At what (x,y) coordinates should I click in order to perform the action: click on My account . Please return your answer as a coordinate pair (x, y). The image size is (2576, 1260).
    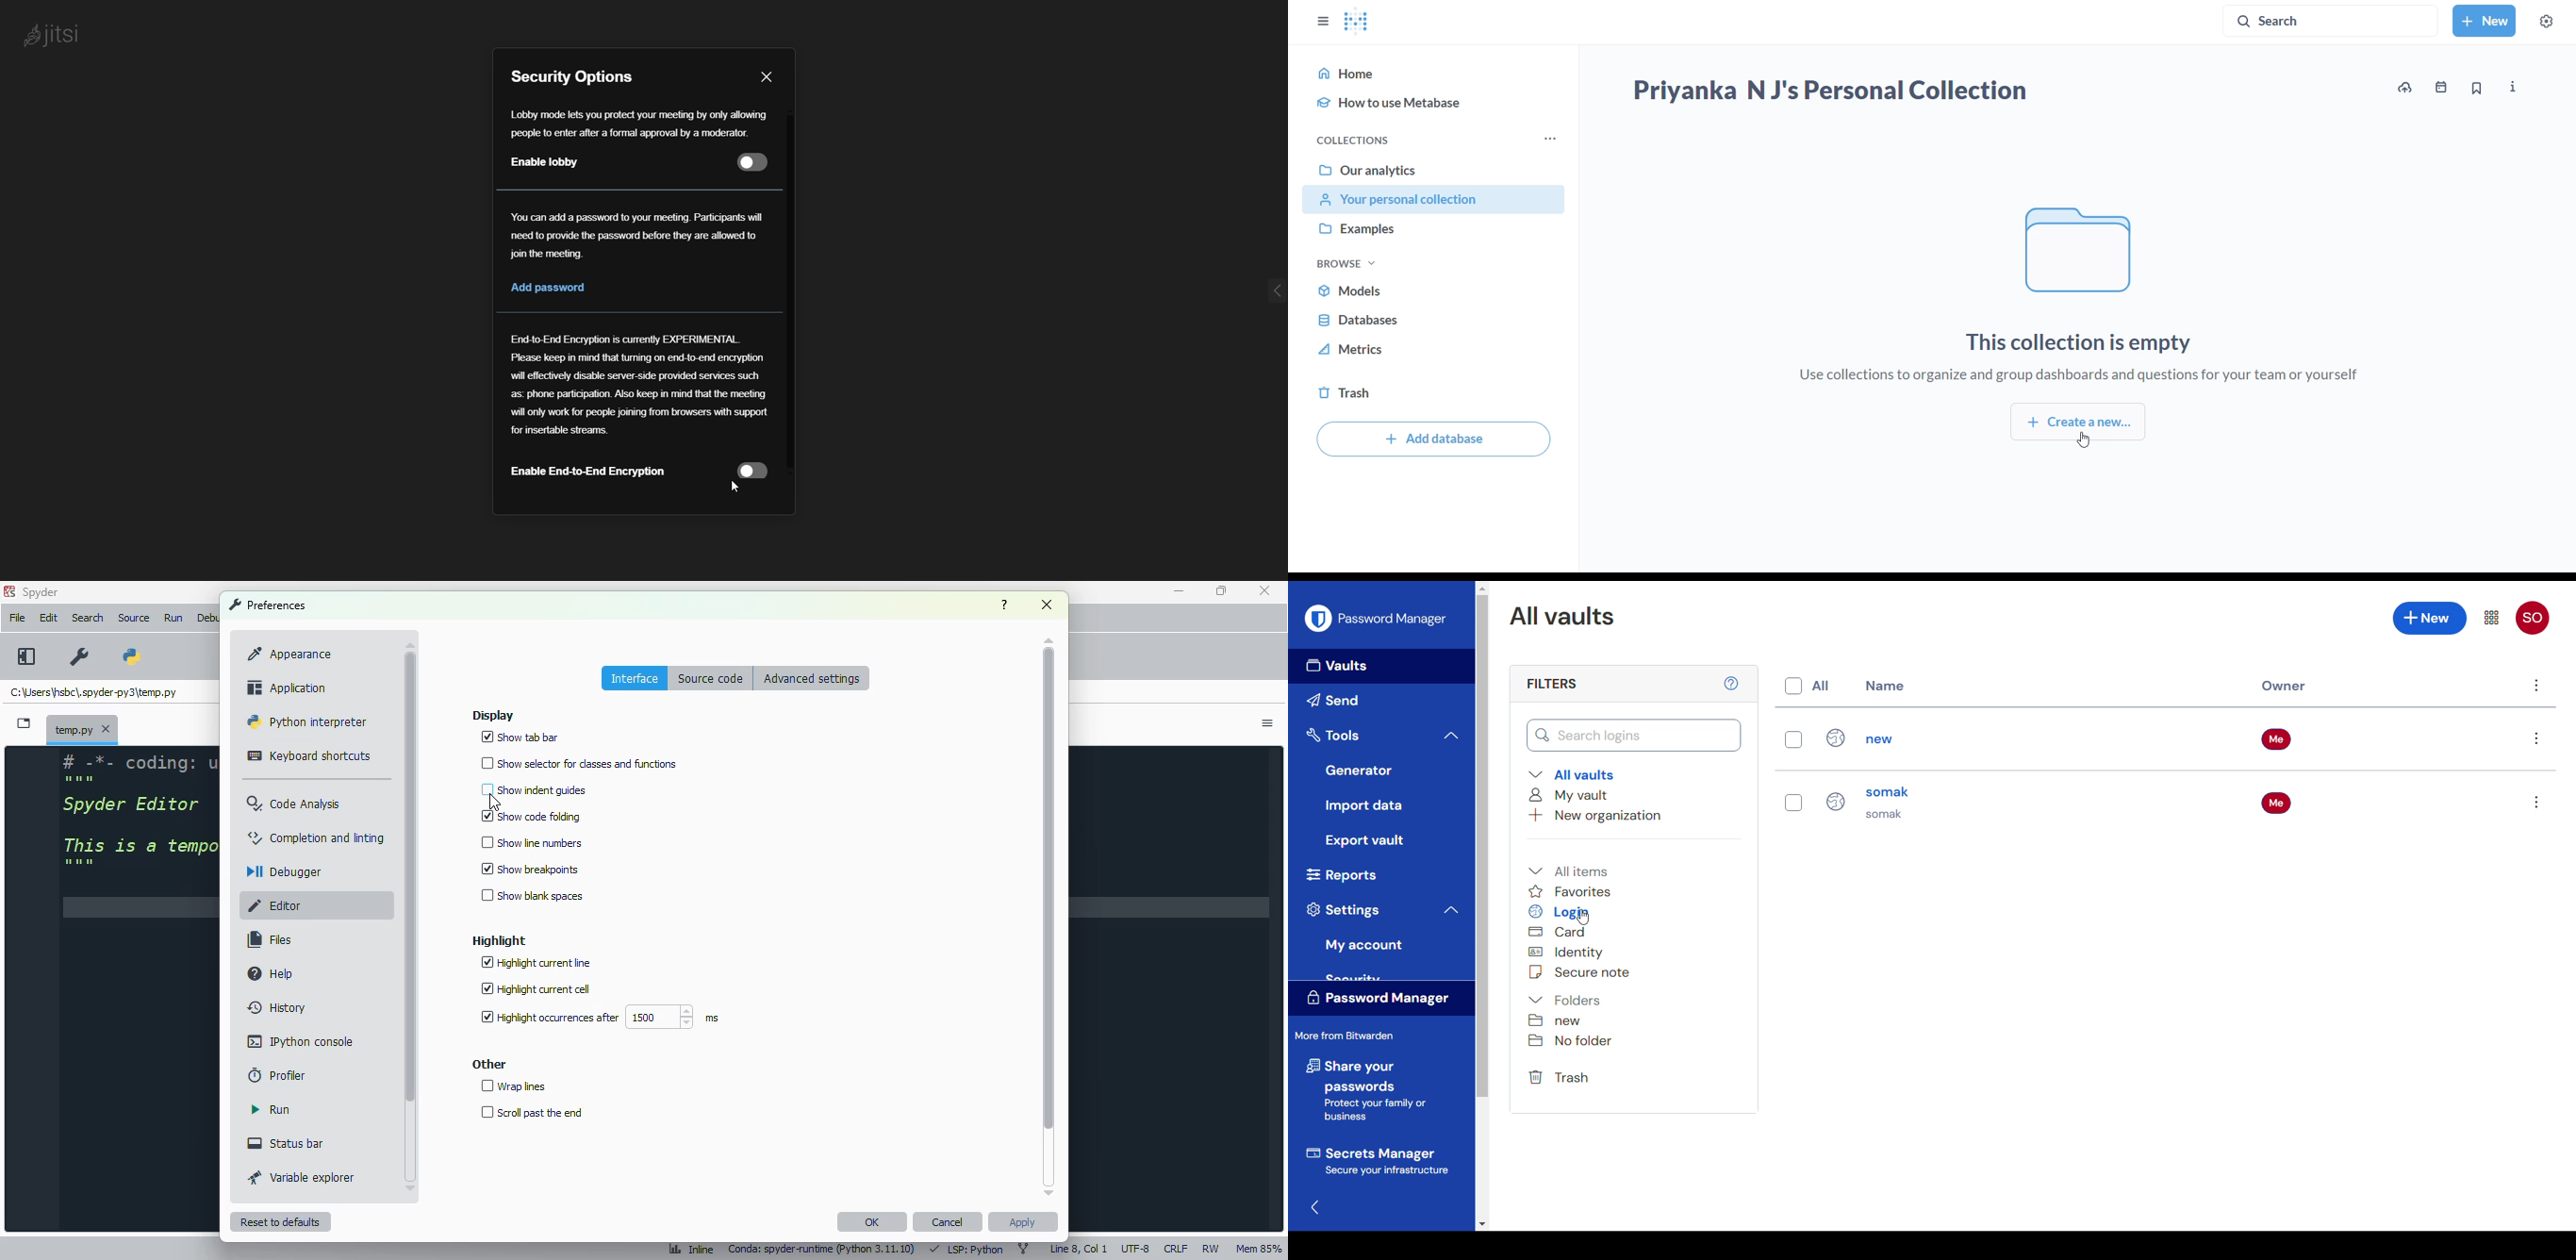
    Looking at the image, I should click on (1362, 945).